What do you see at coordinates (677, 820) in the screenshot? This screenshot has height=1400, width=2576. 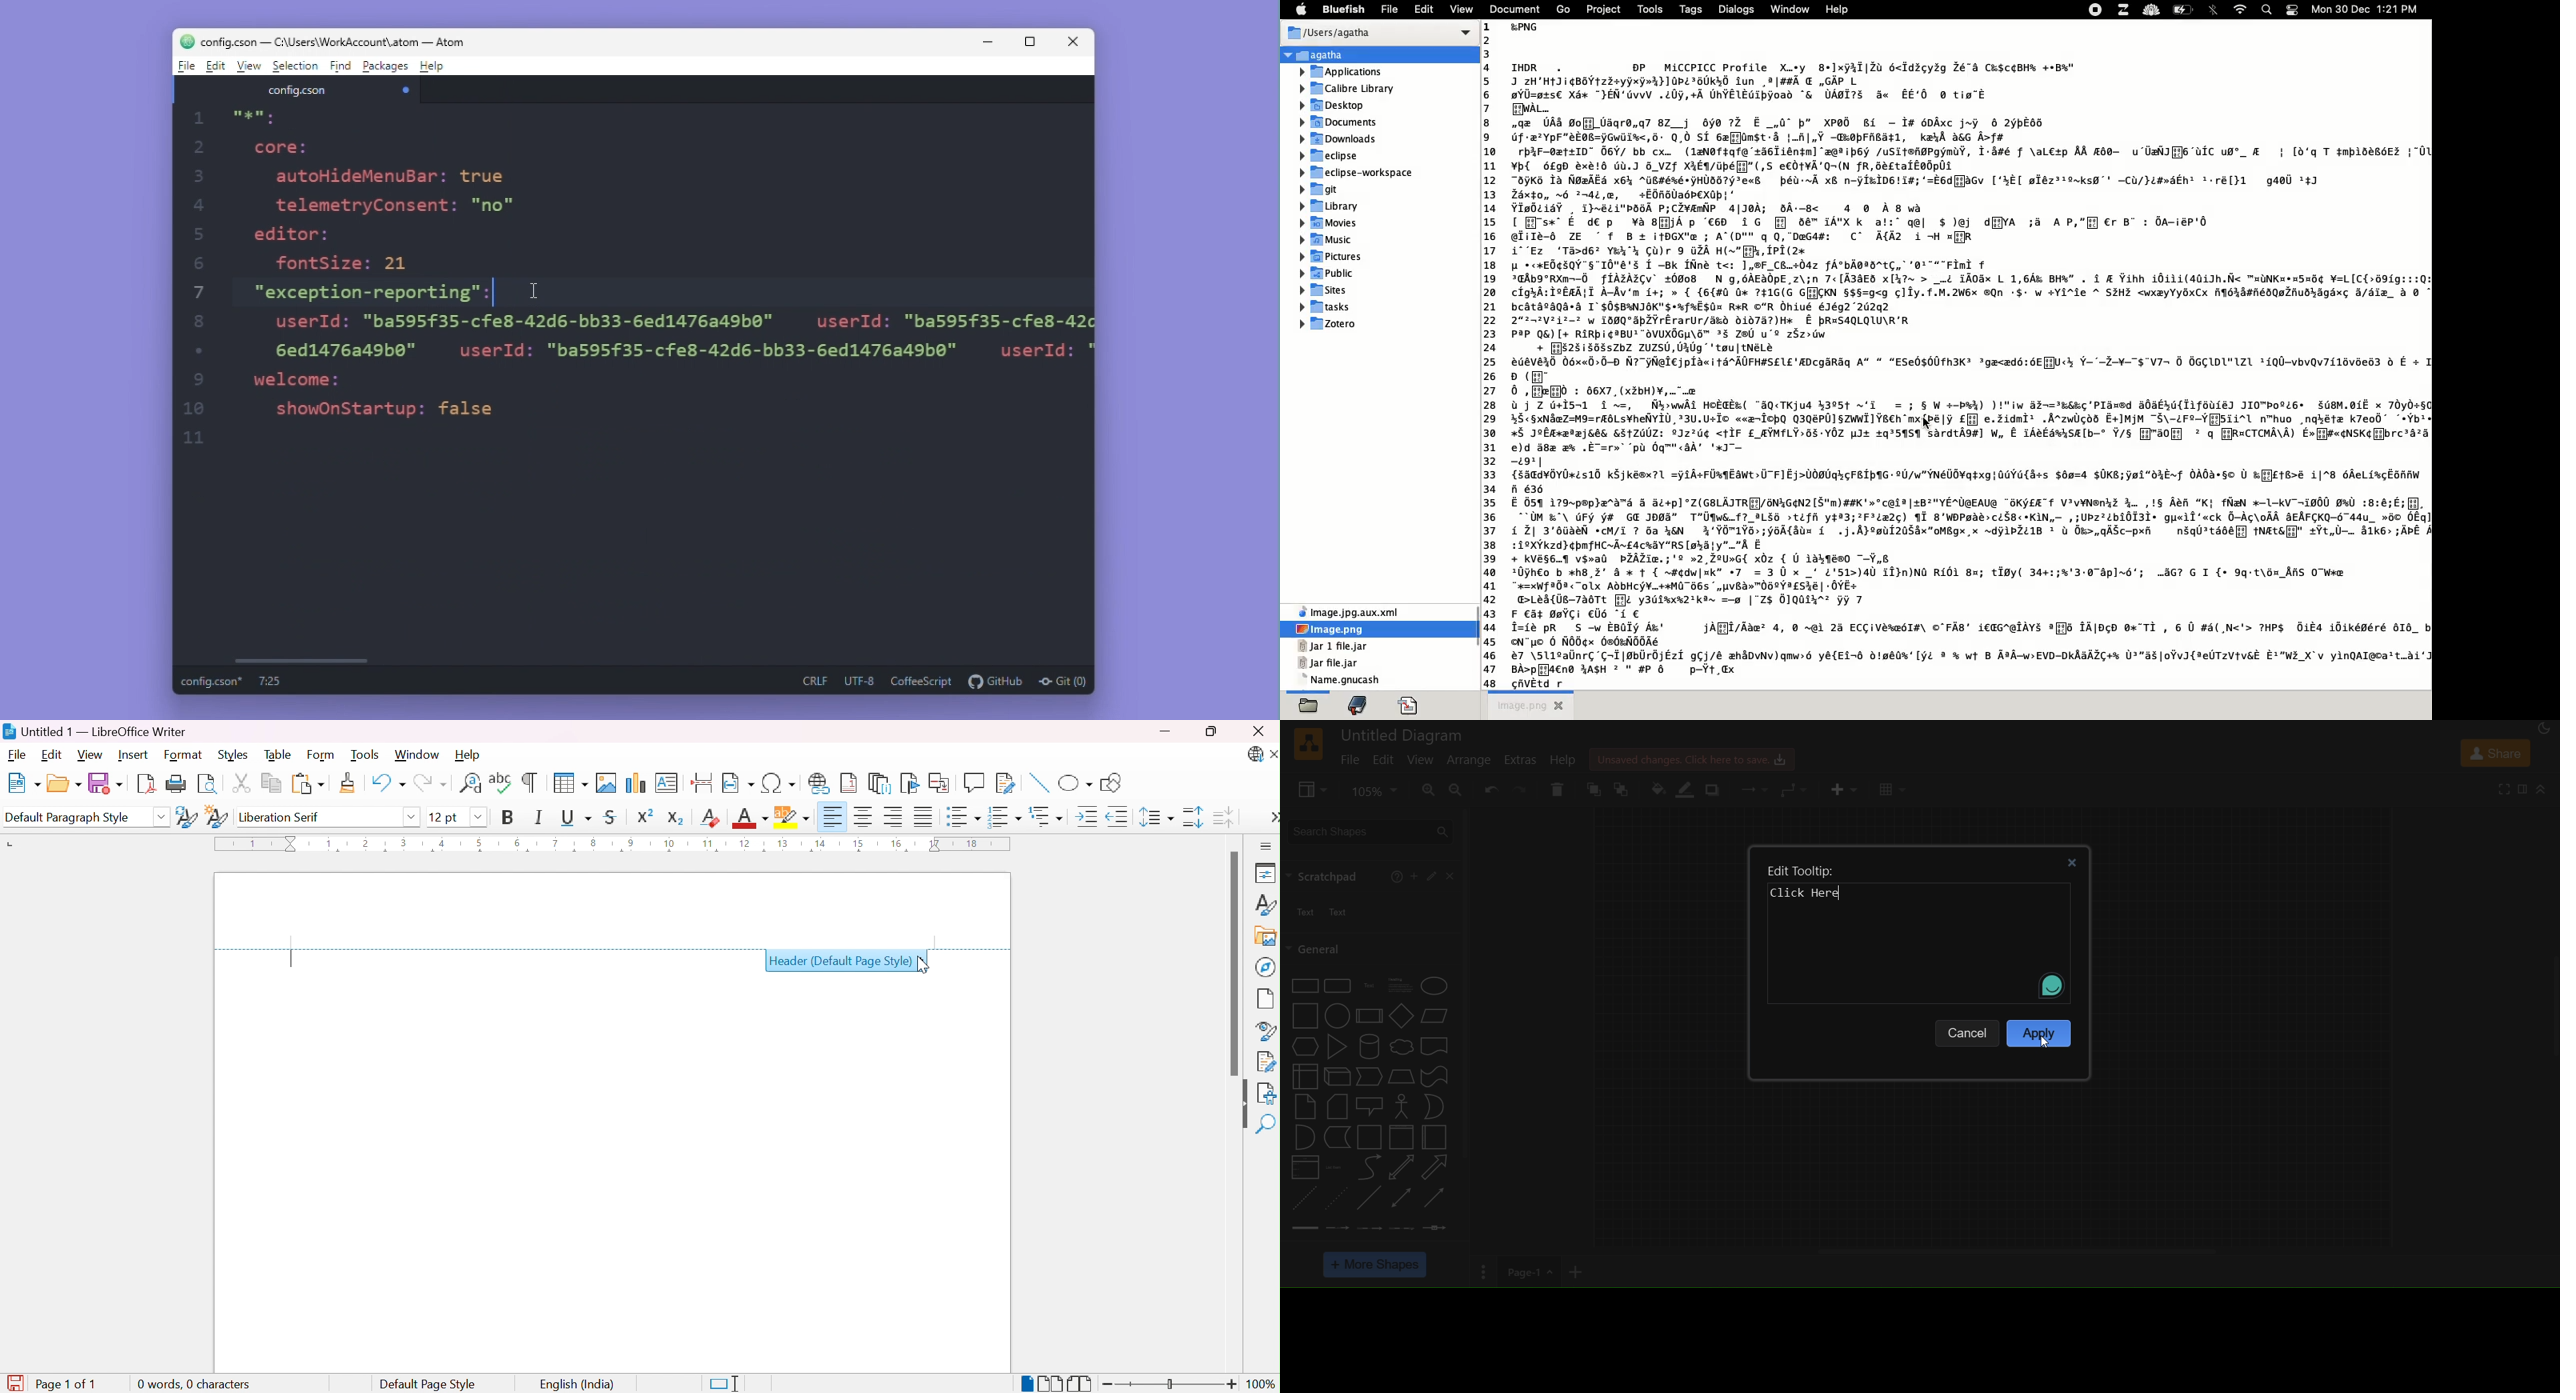 I see `Subscript` at bounding box center [677, 820].